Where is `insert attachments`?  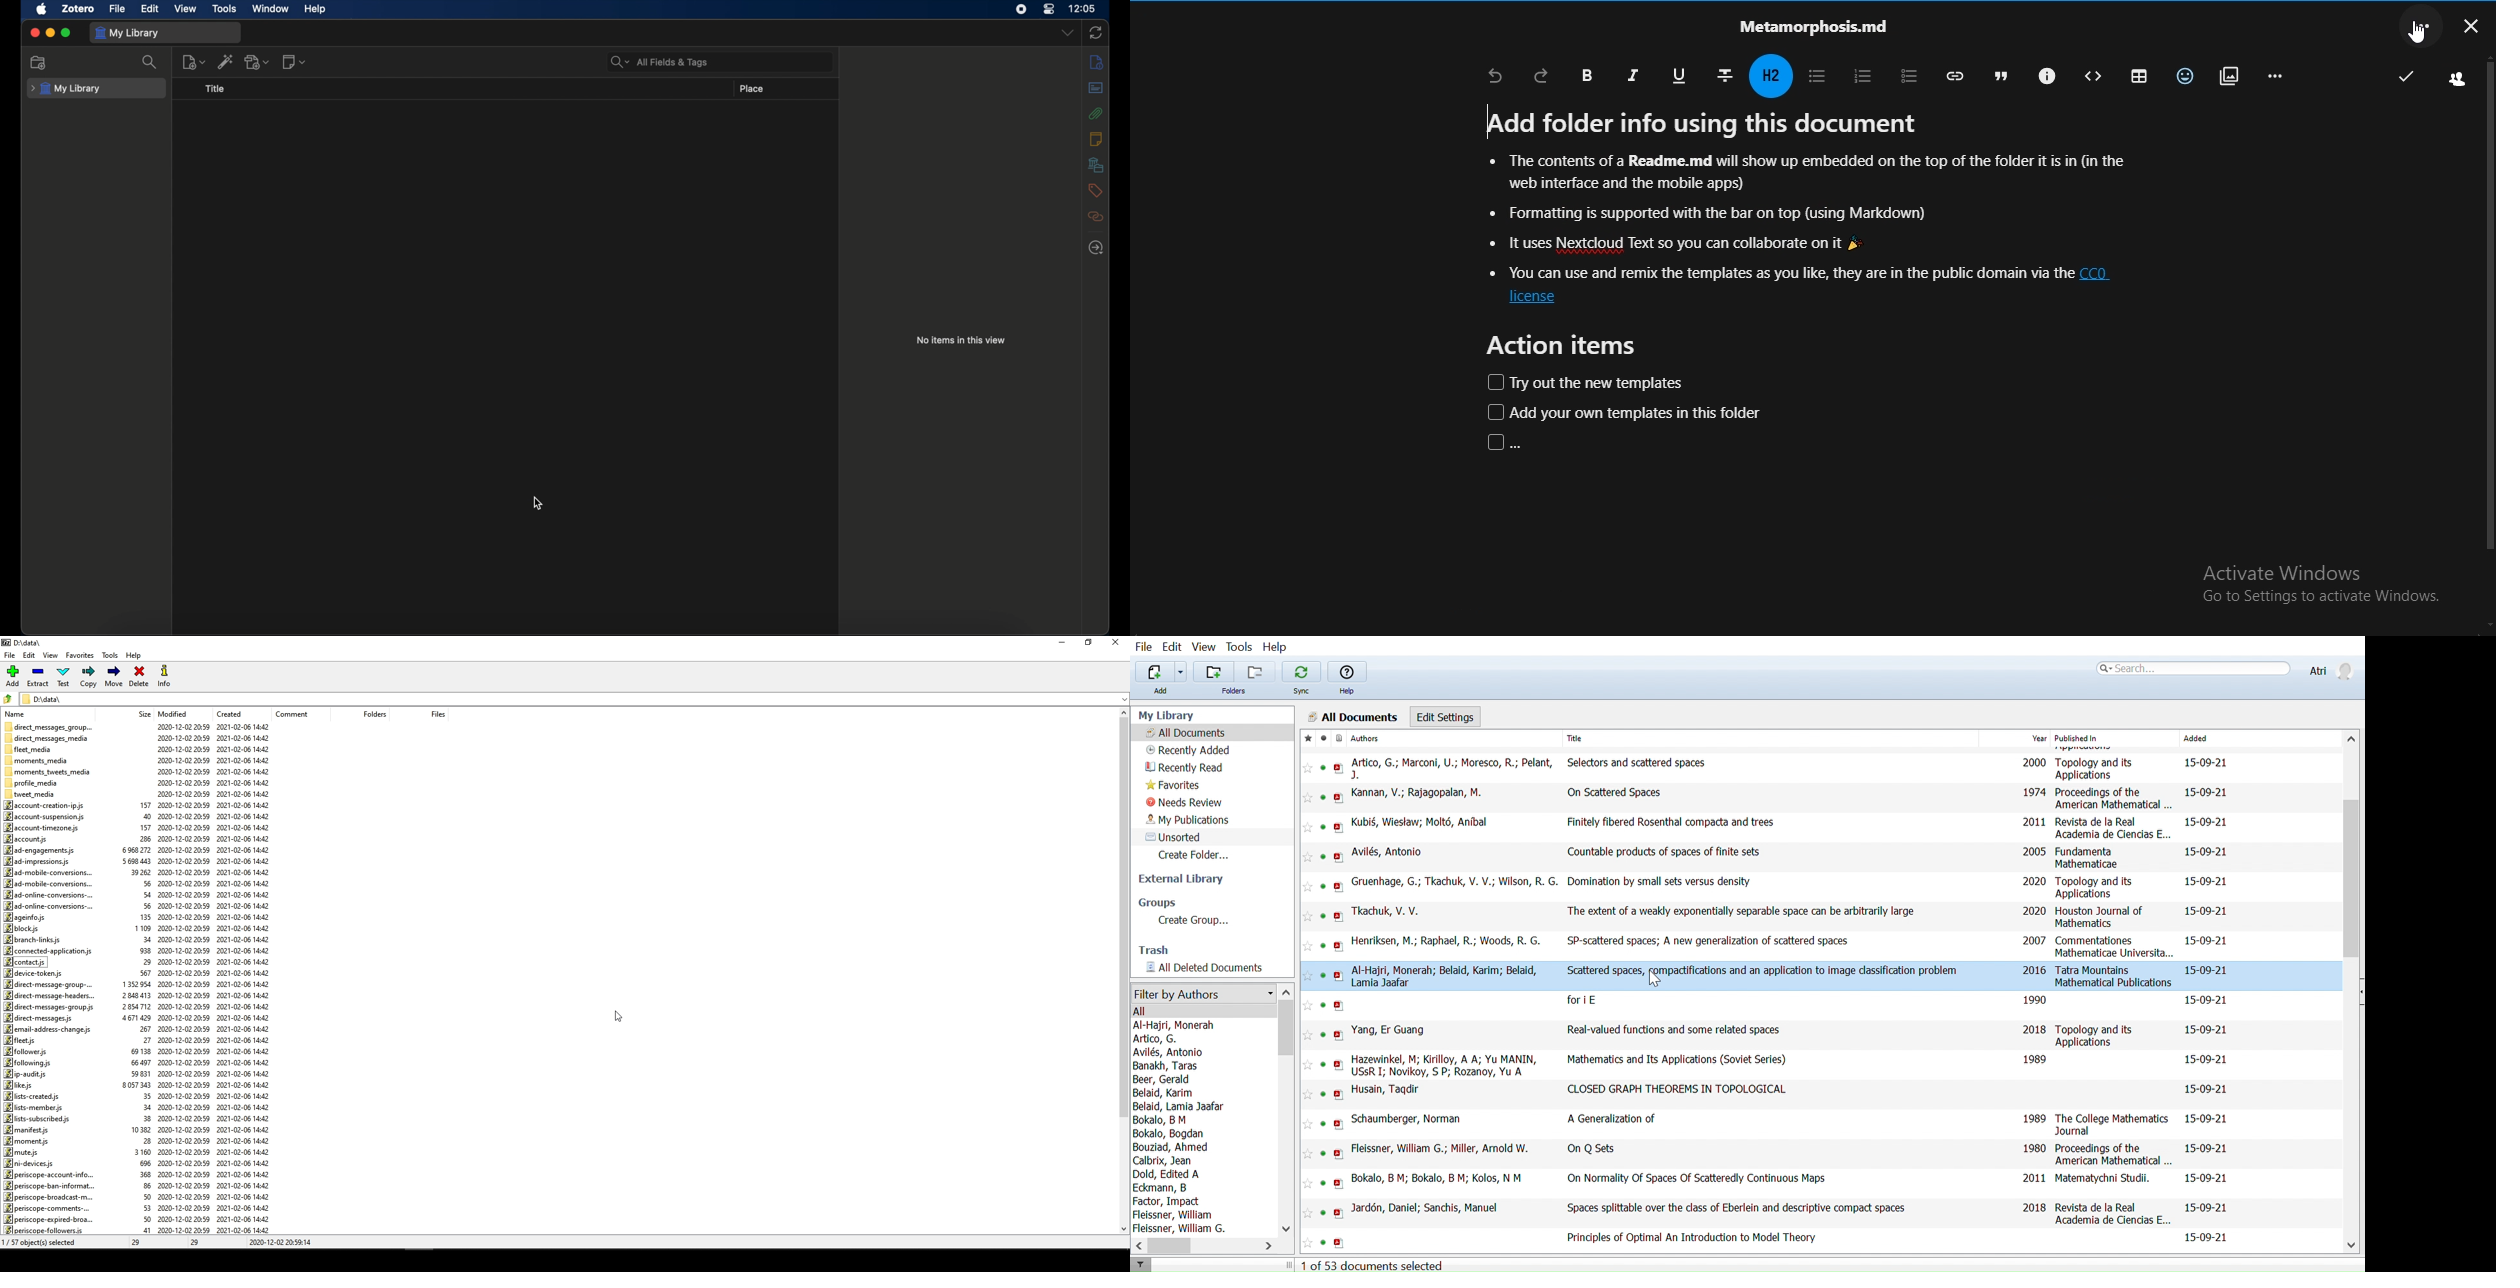
insert attachments is located at coordinates (2229, 76).